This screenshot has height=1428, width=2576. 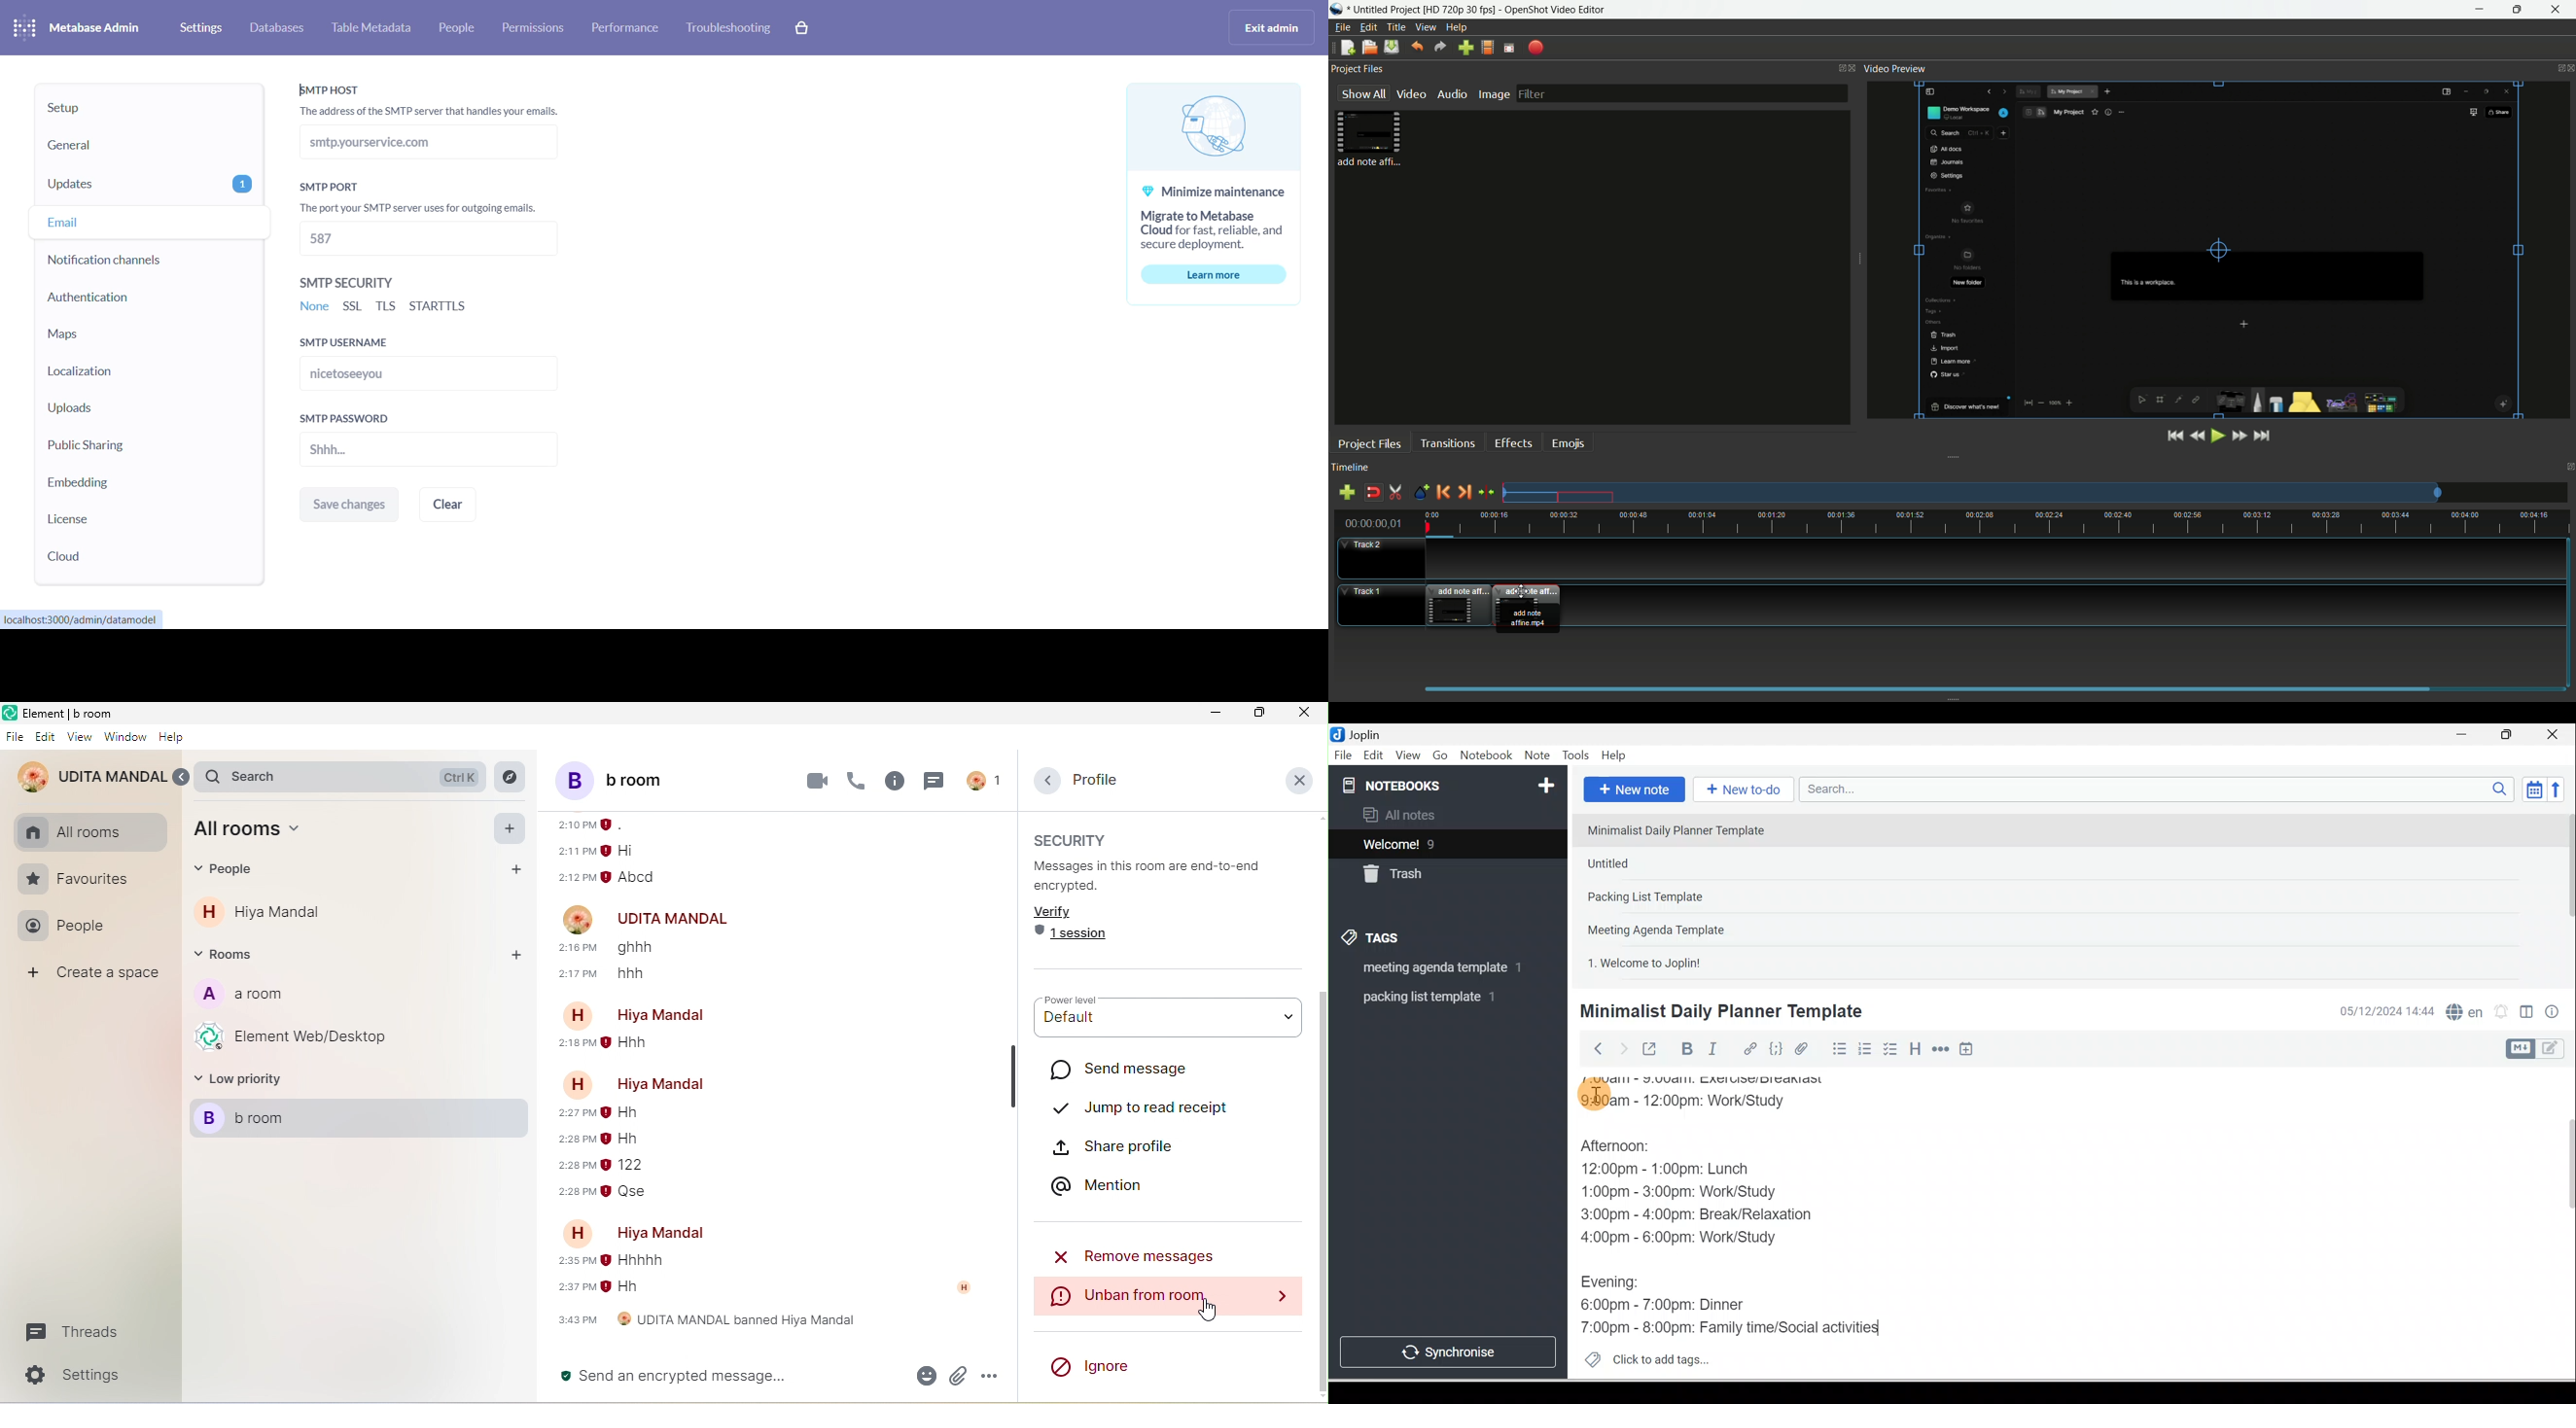 I want to click on Evening:, so click(x=1619, y=1284).